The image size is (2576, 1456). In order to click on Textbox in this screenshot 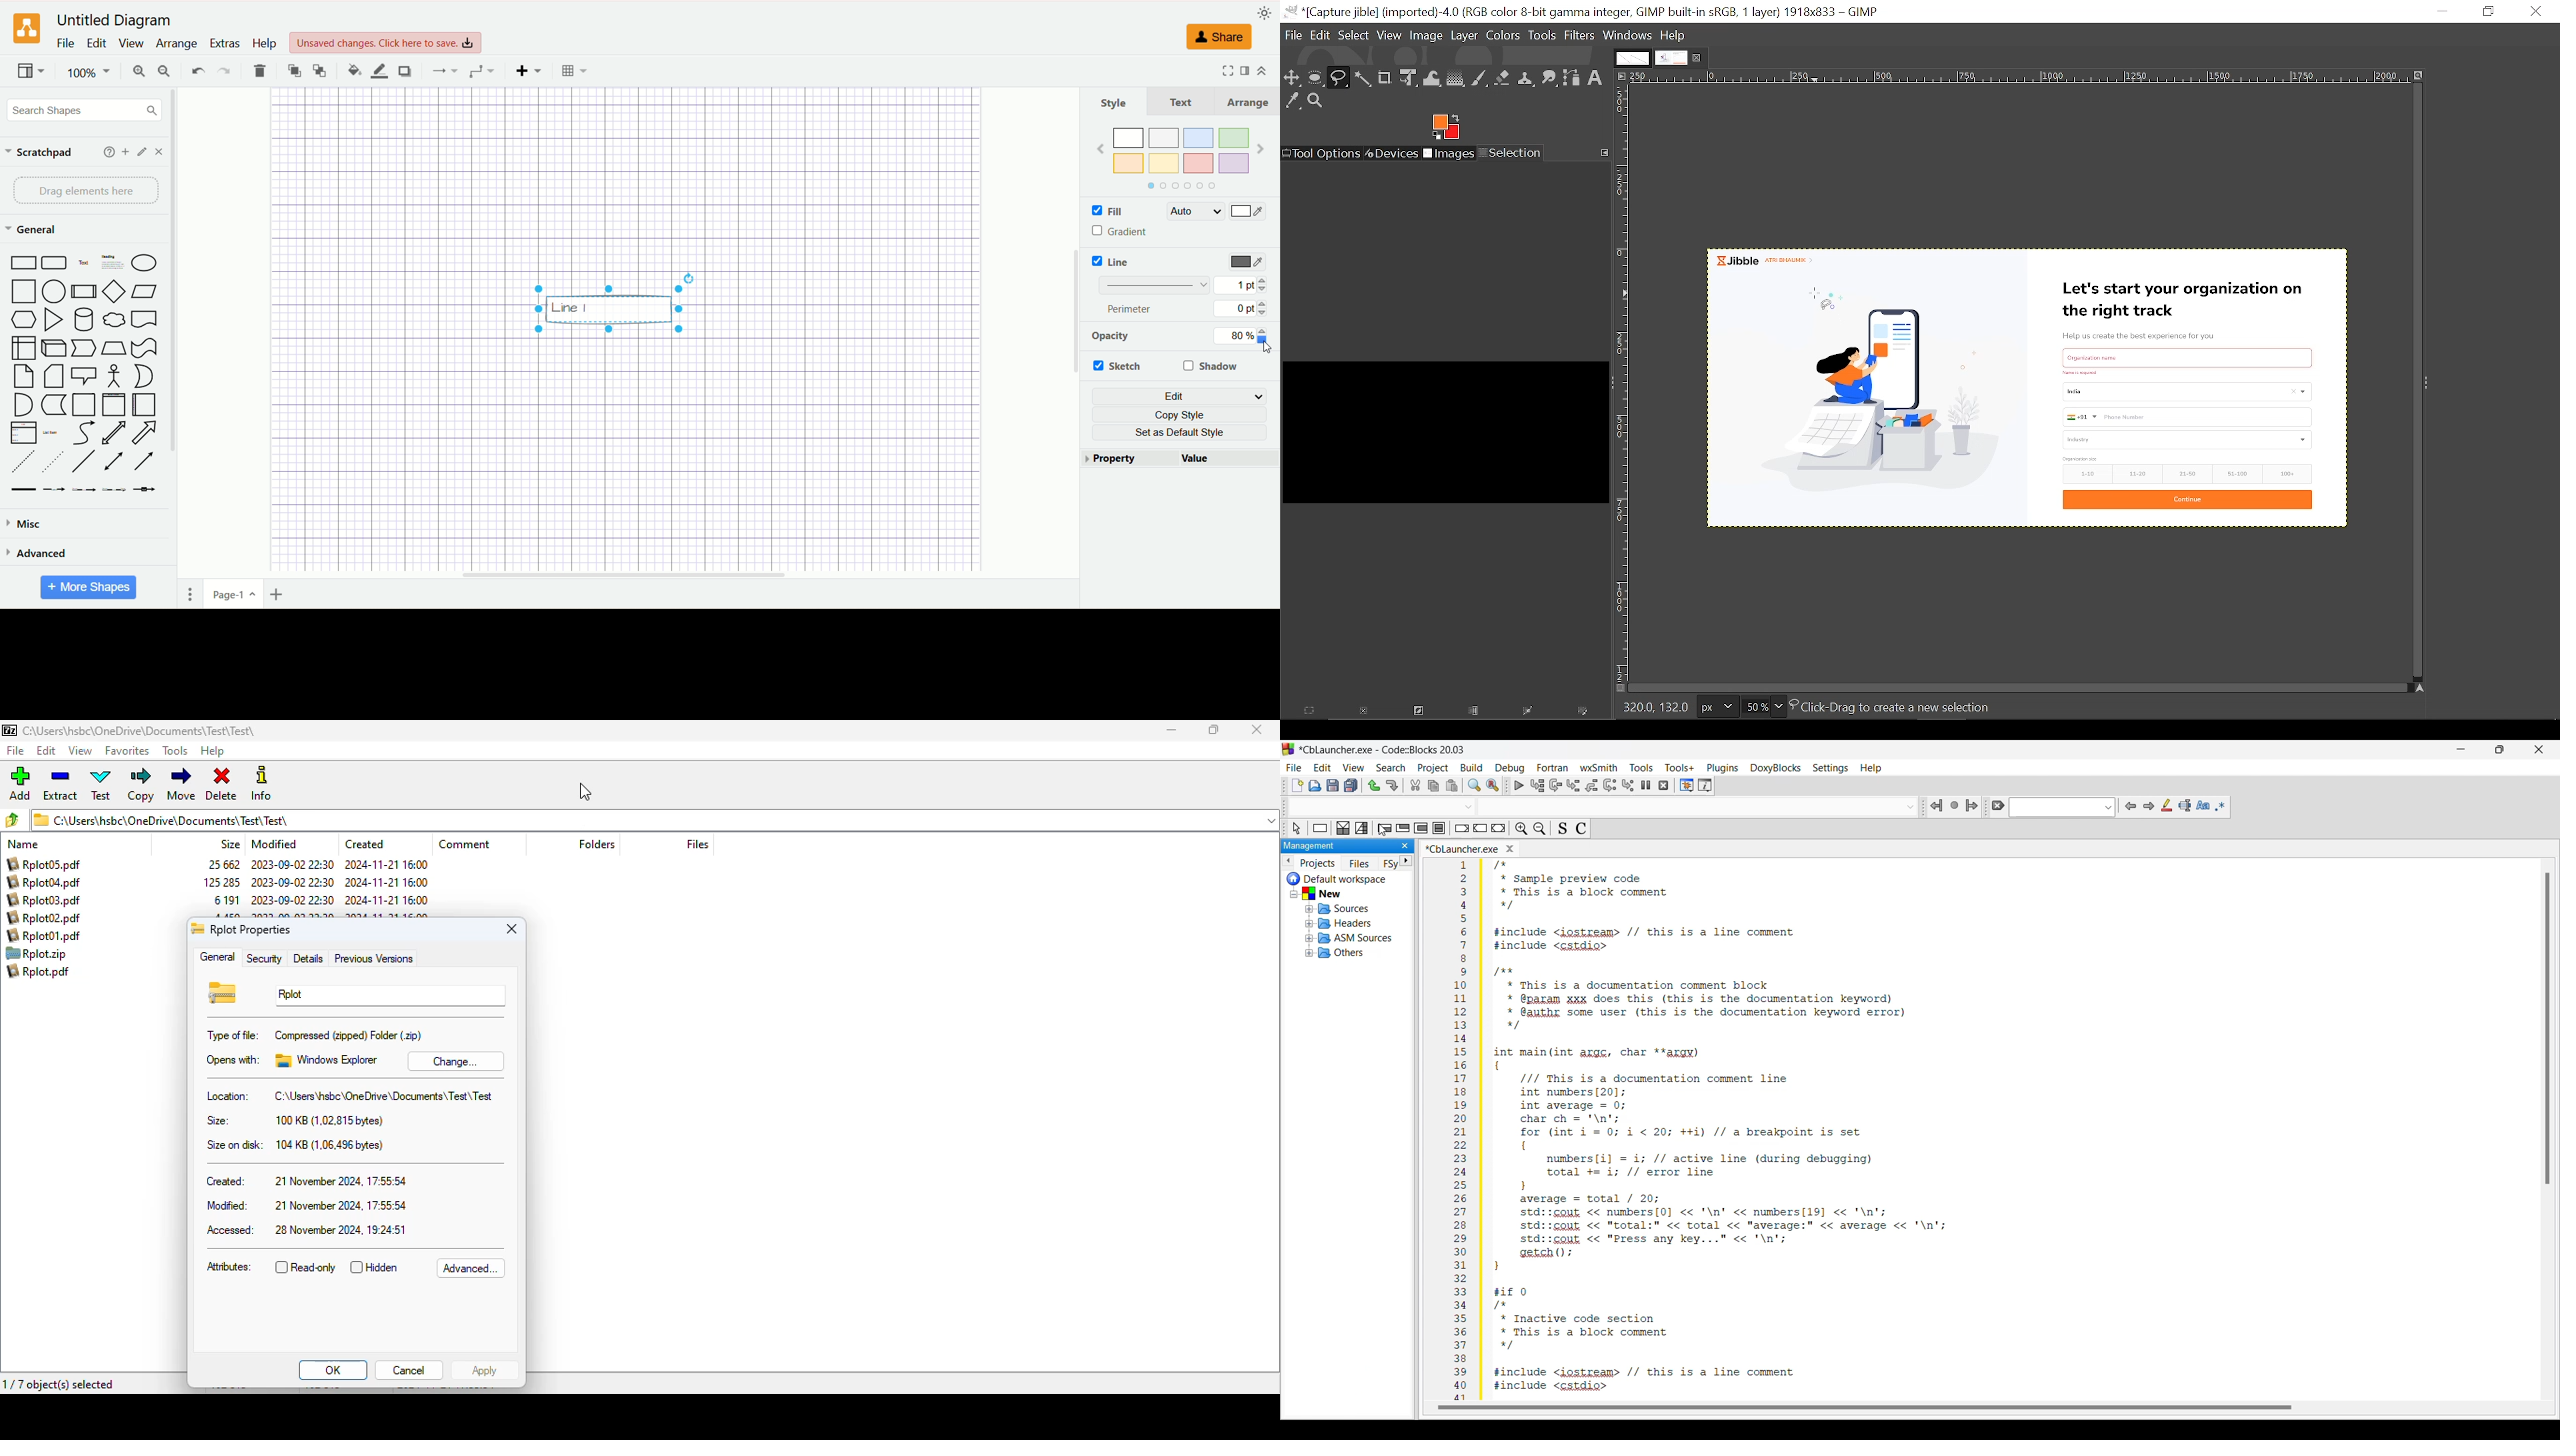, I will do `click(111, 262)`.